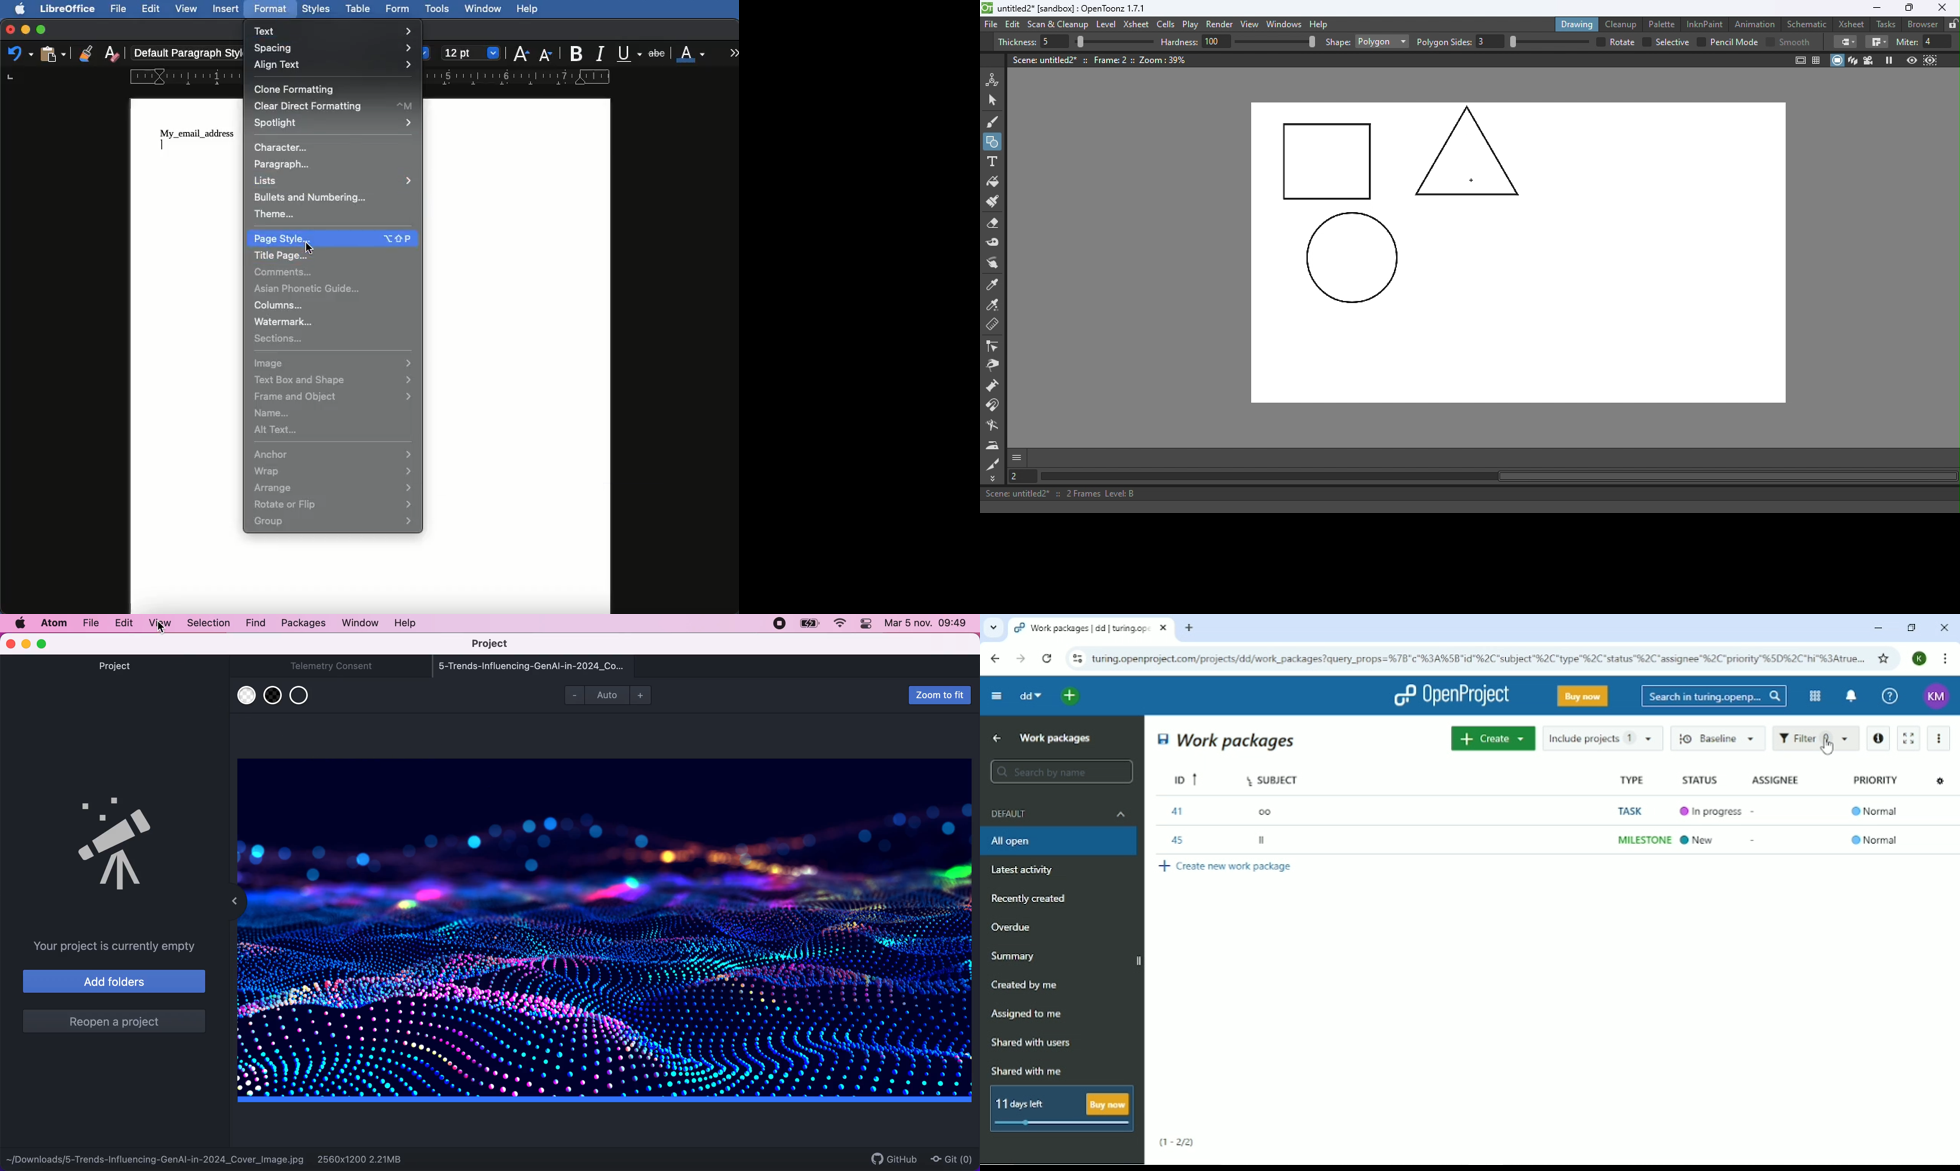 The image size is (1960, 1176). I want to click on Format, so click(272, 9).